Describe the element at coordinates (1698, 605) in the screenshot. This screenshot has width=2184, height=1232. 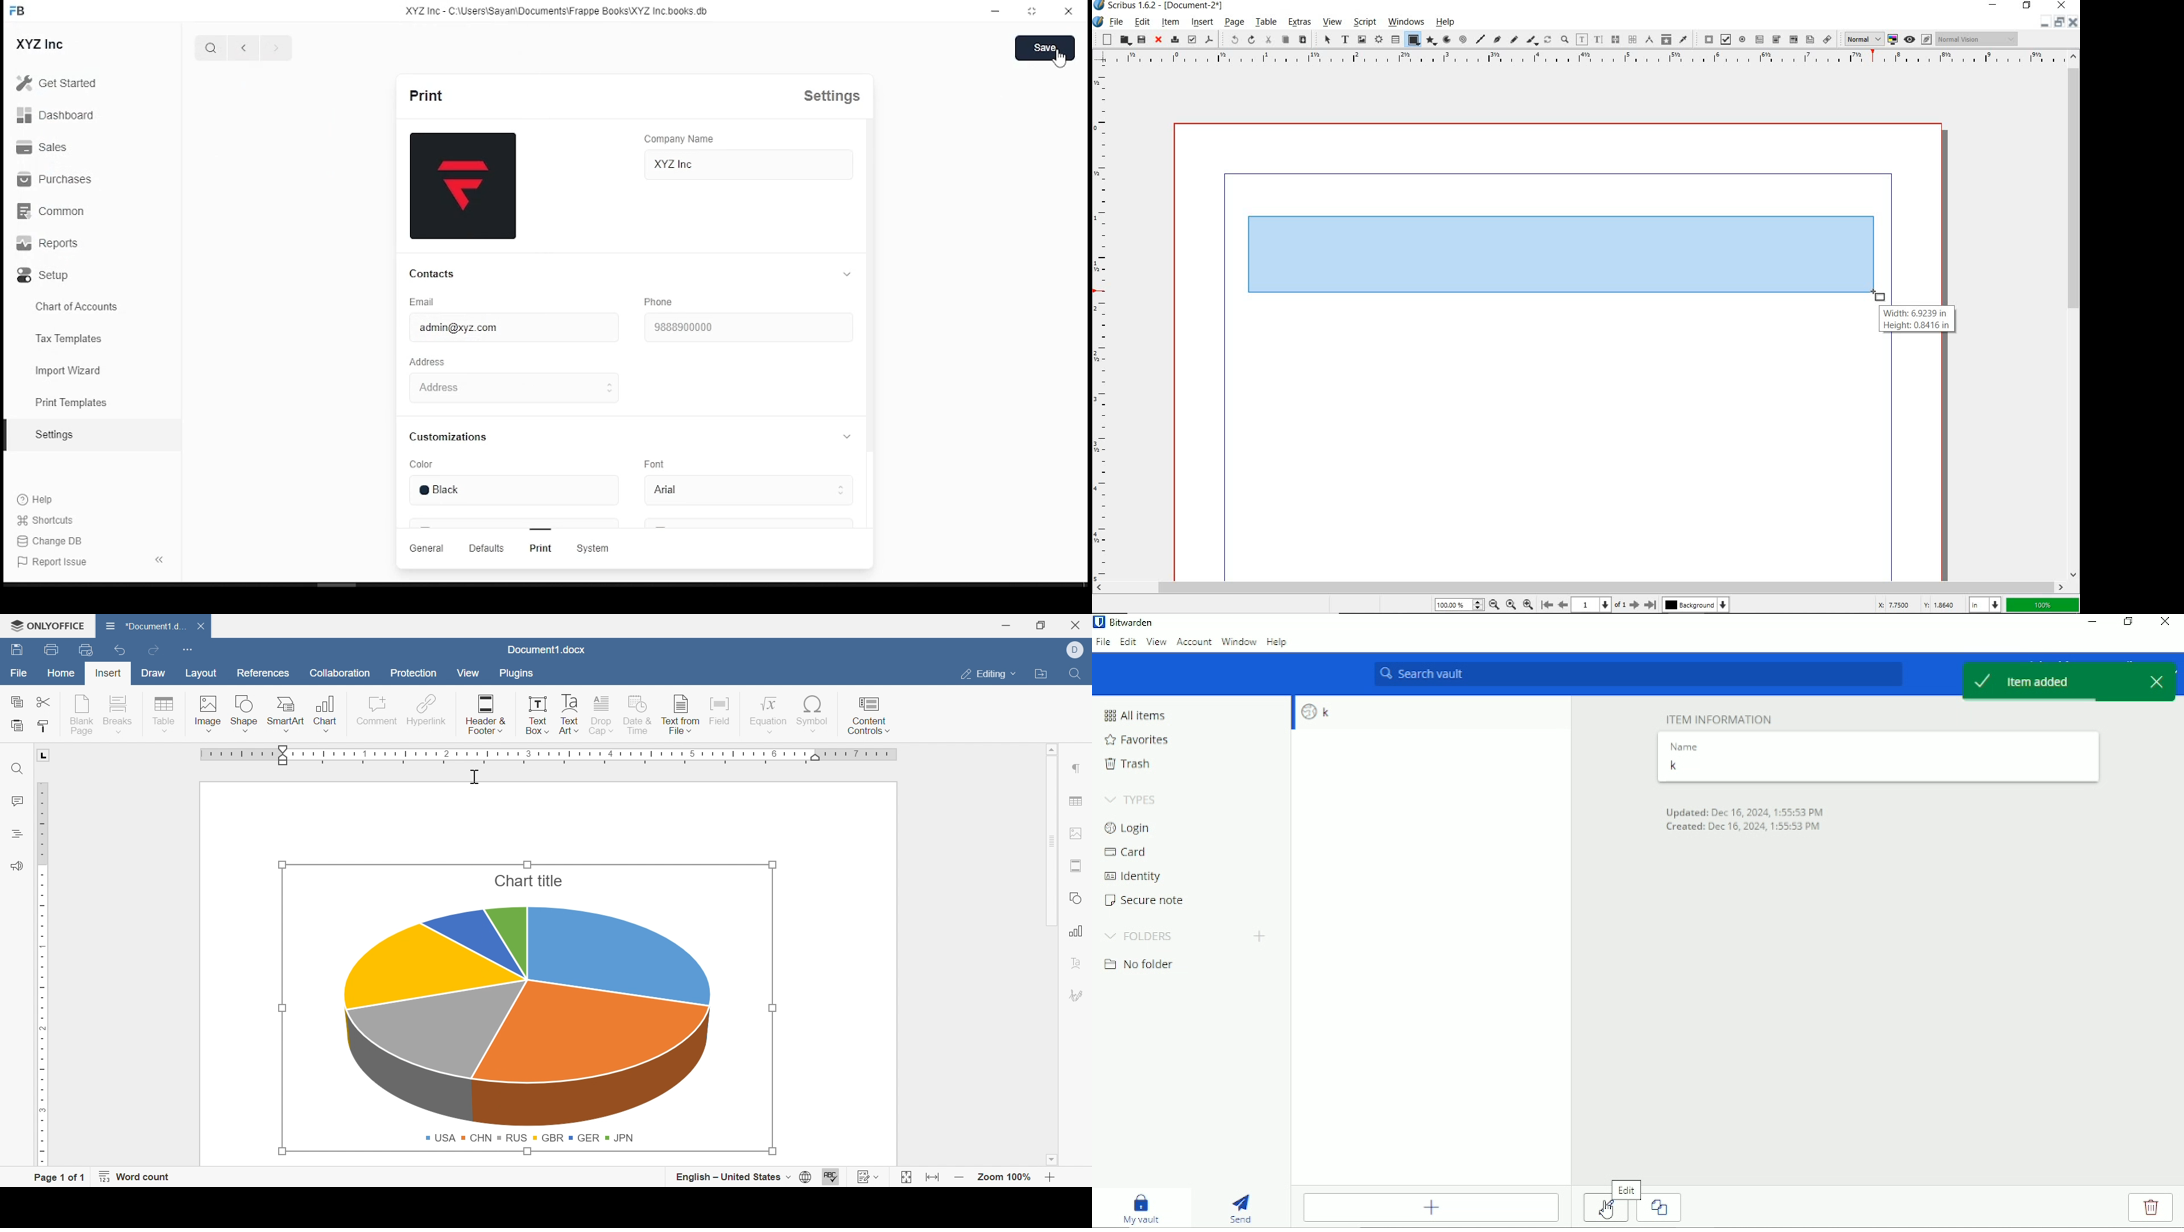
I see `background` at that location.